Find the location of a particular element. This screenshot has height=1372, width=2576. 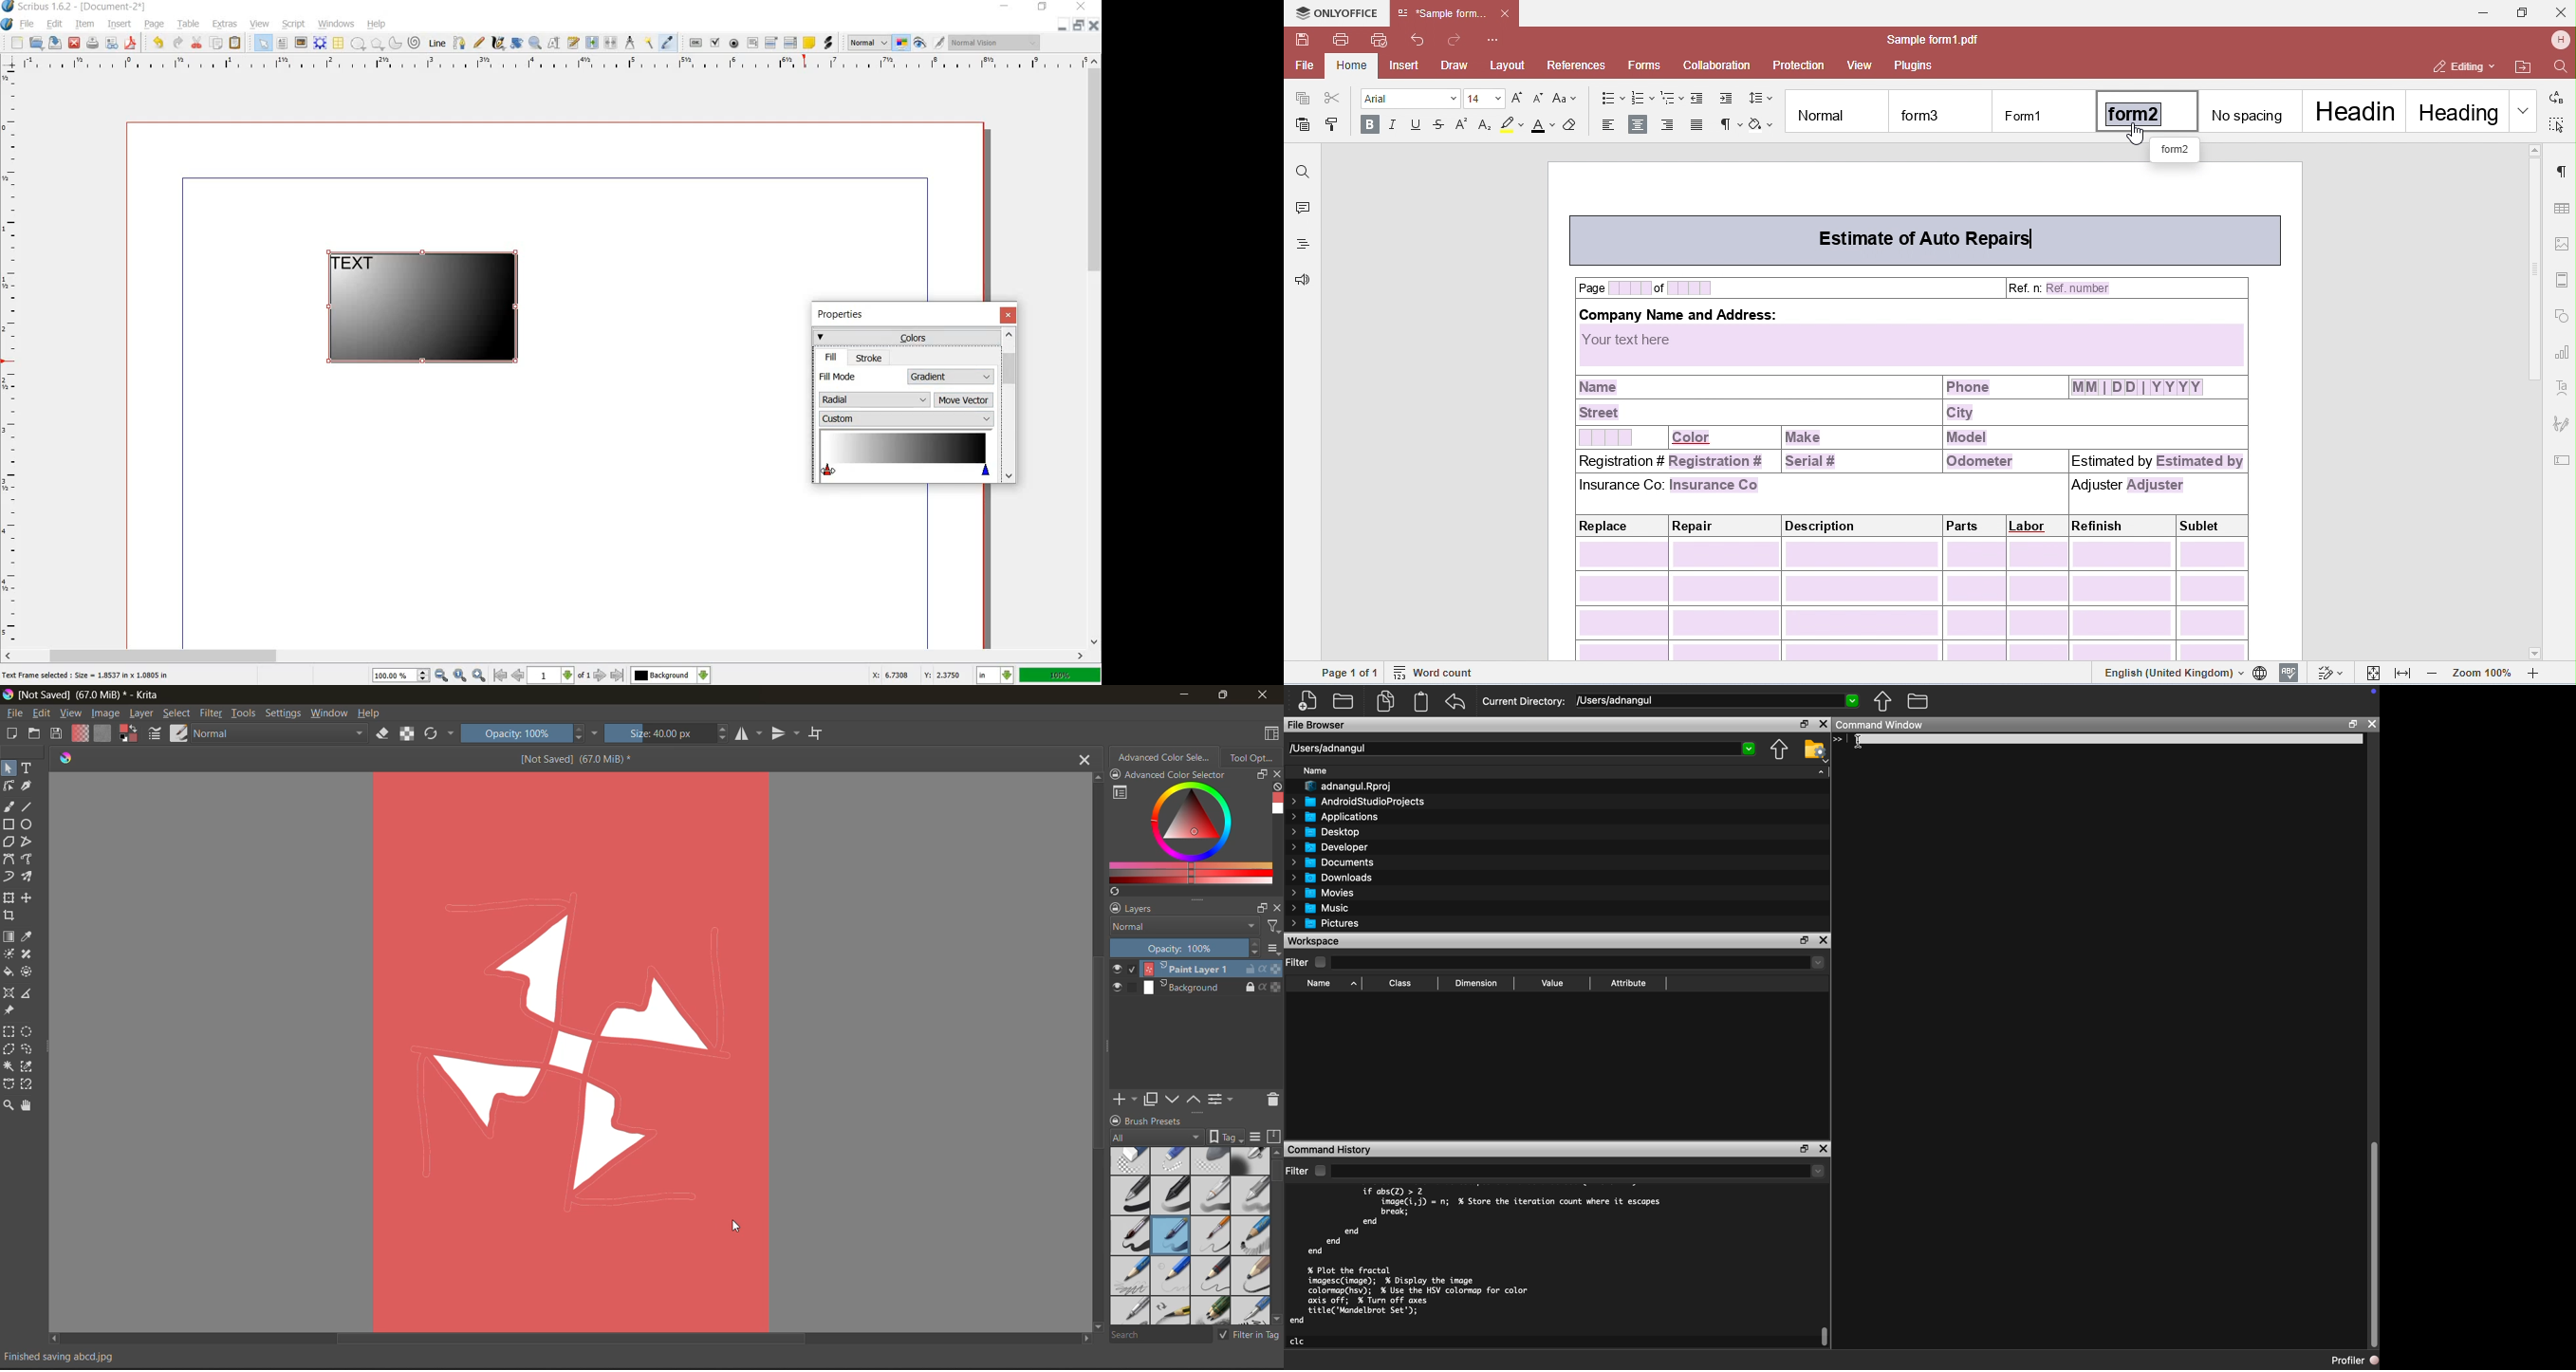

item is located at coordinates (84, 26).